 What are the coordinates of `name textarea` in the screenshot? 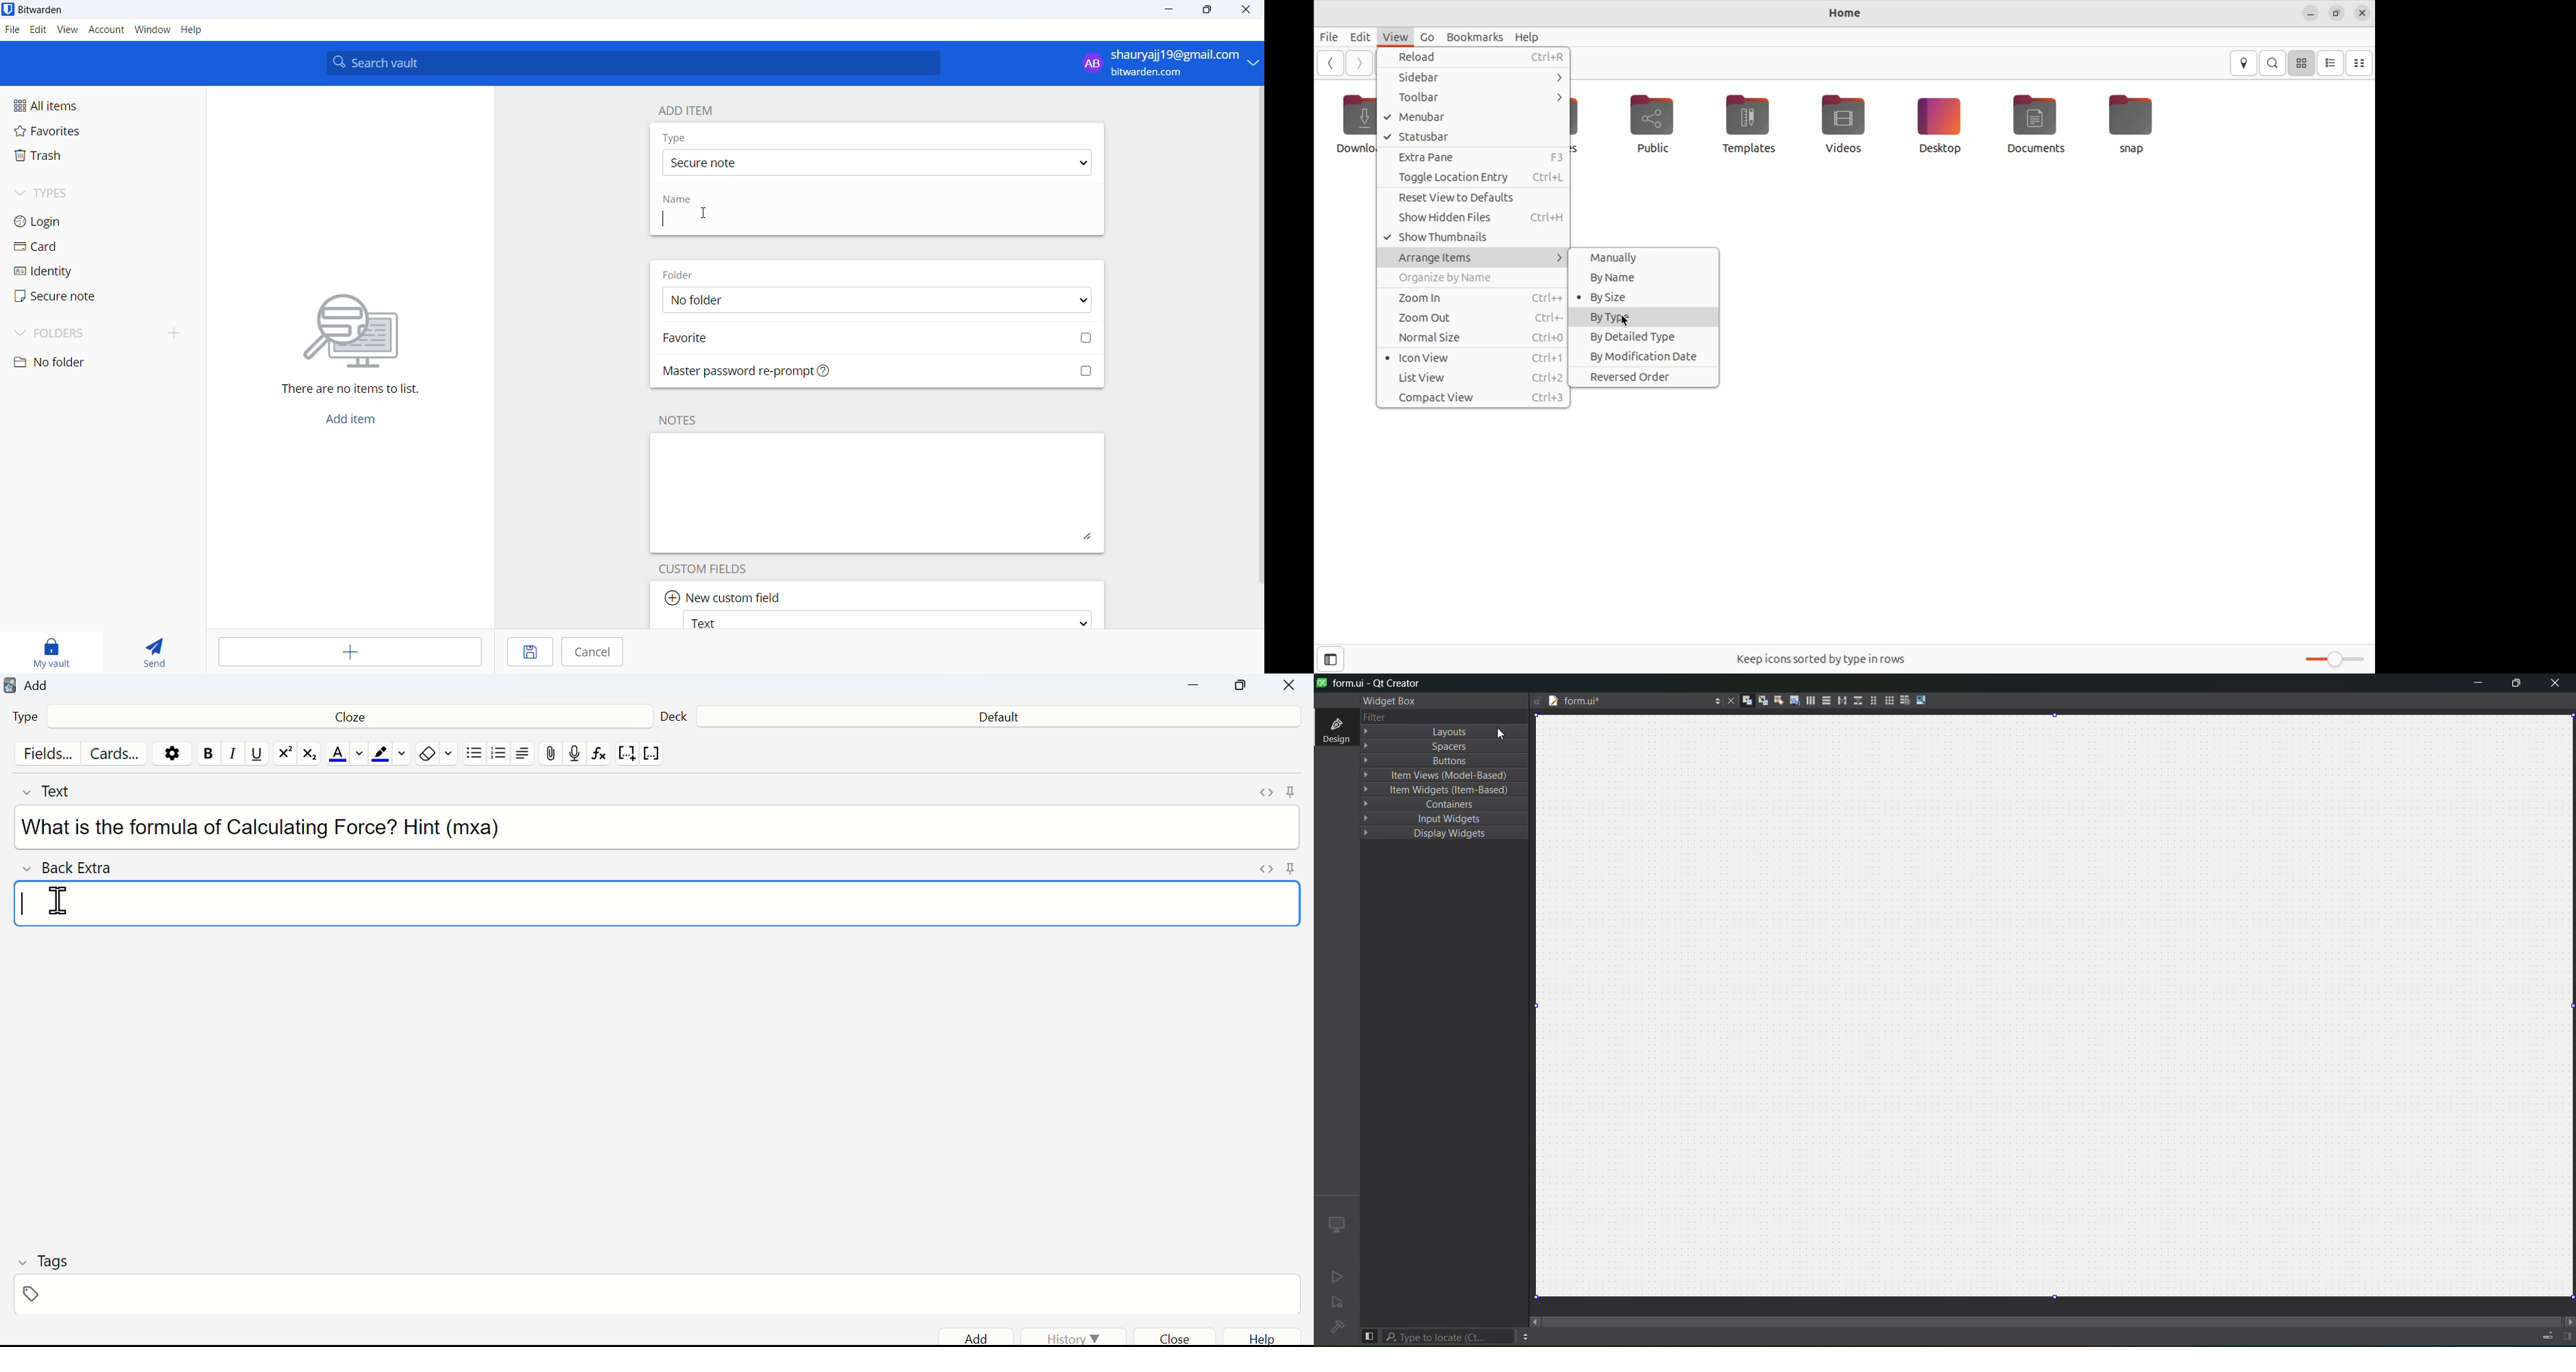 It's located at (805, 221).